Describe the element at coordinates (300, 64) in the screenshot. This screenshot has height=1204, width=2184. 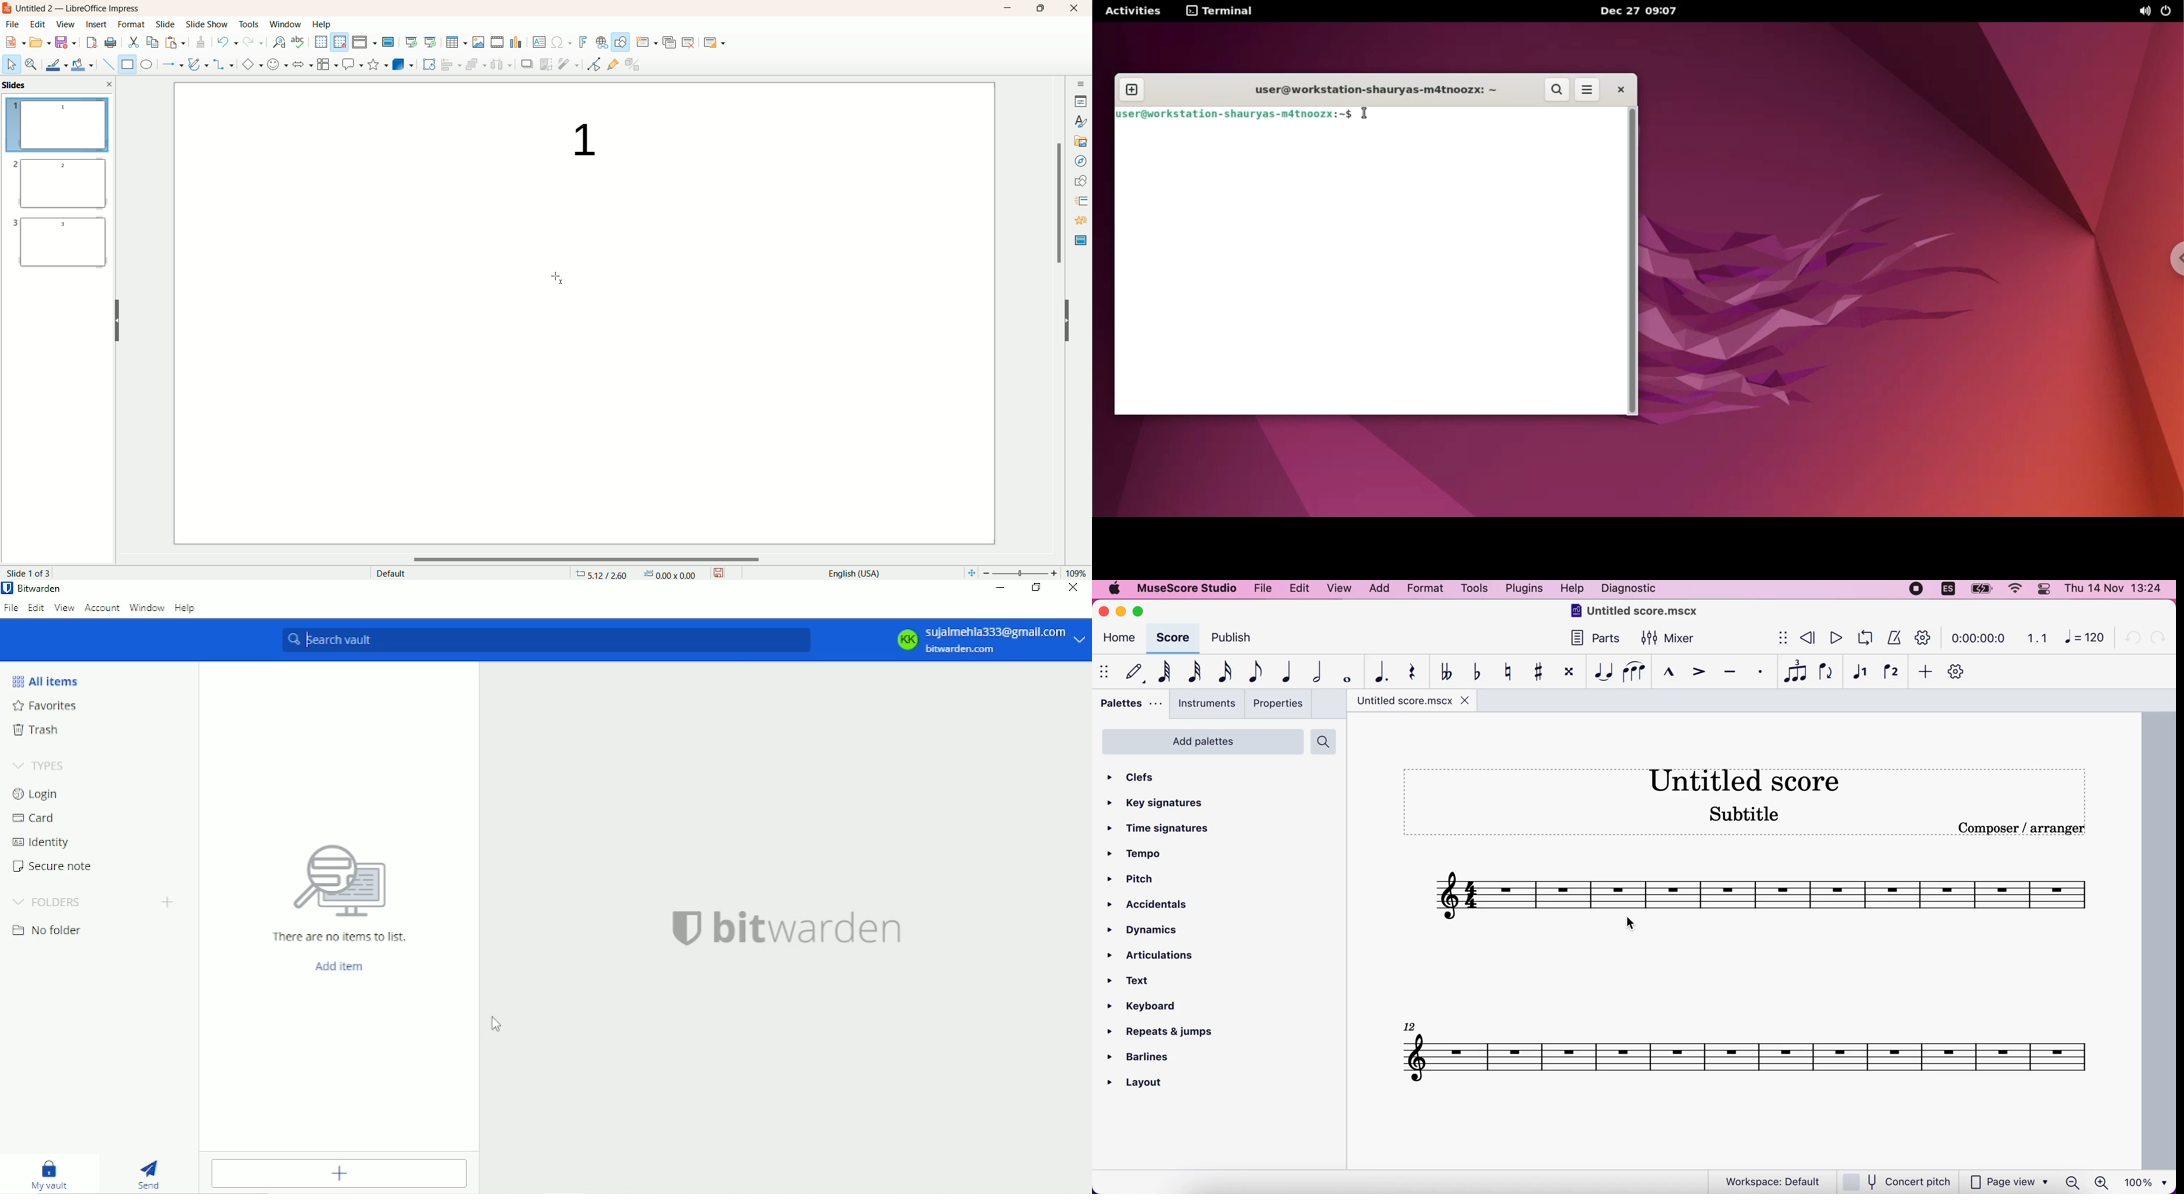
I see `block arrow` at that location.